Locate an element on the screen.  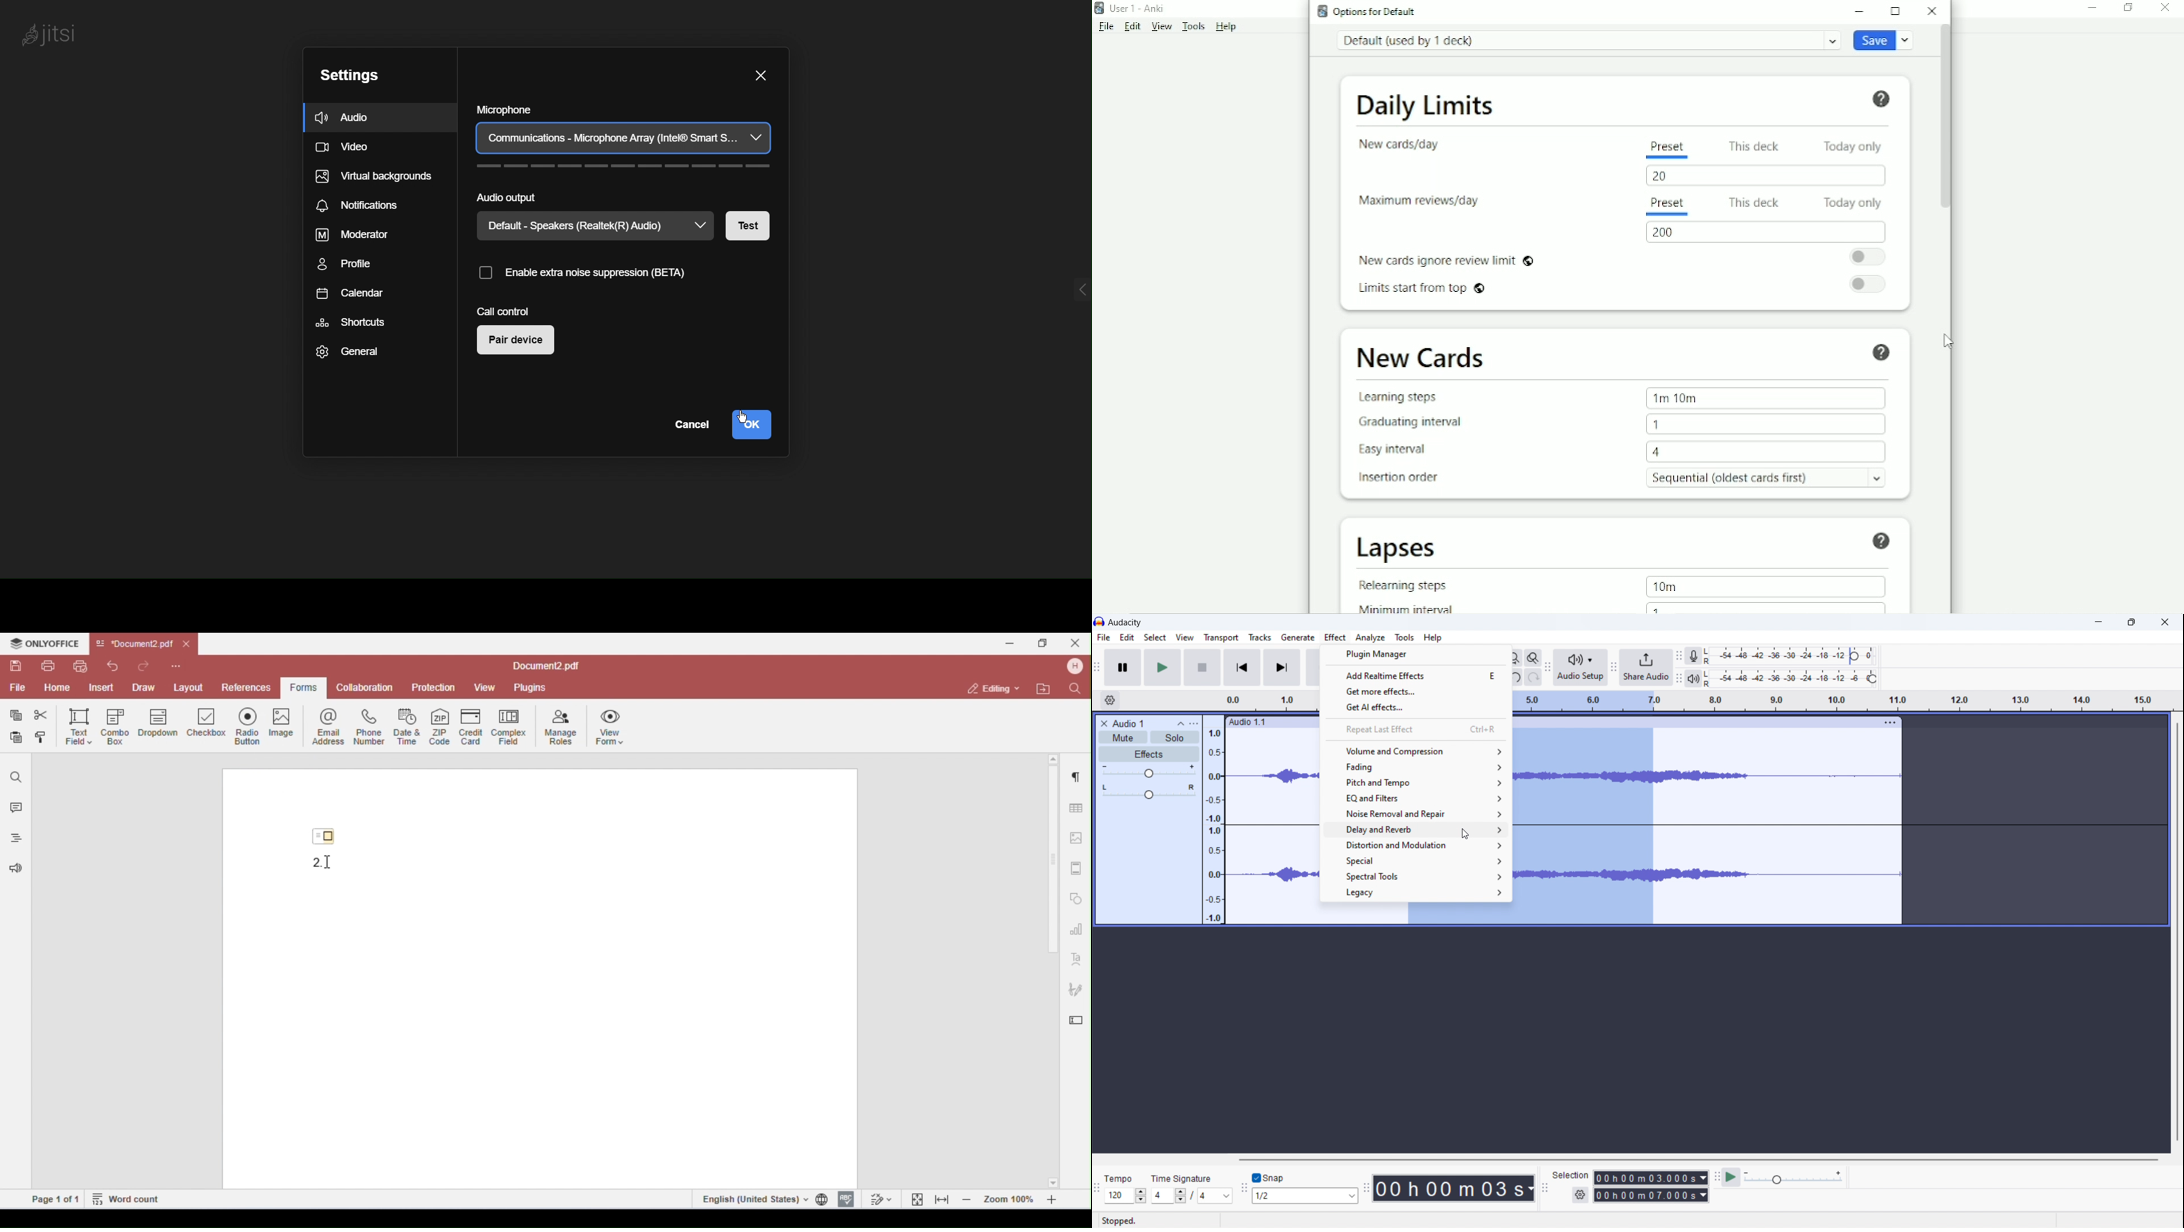
Tools is located at coordinates (1193, 26).